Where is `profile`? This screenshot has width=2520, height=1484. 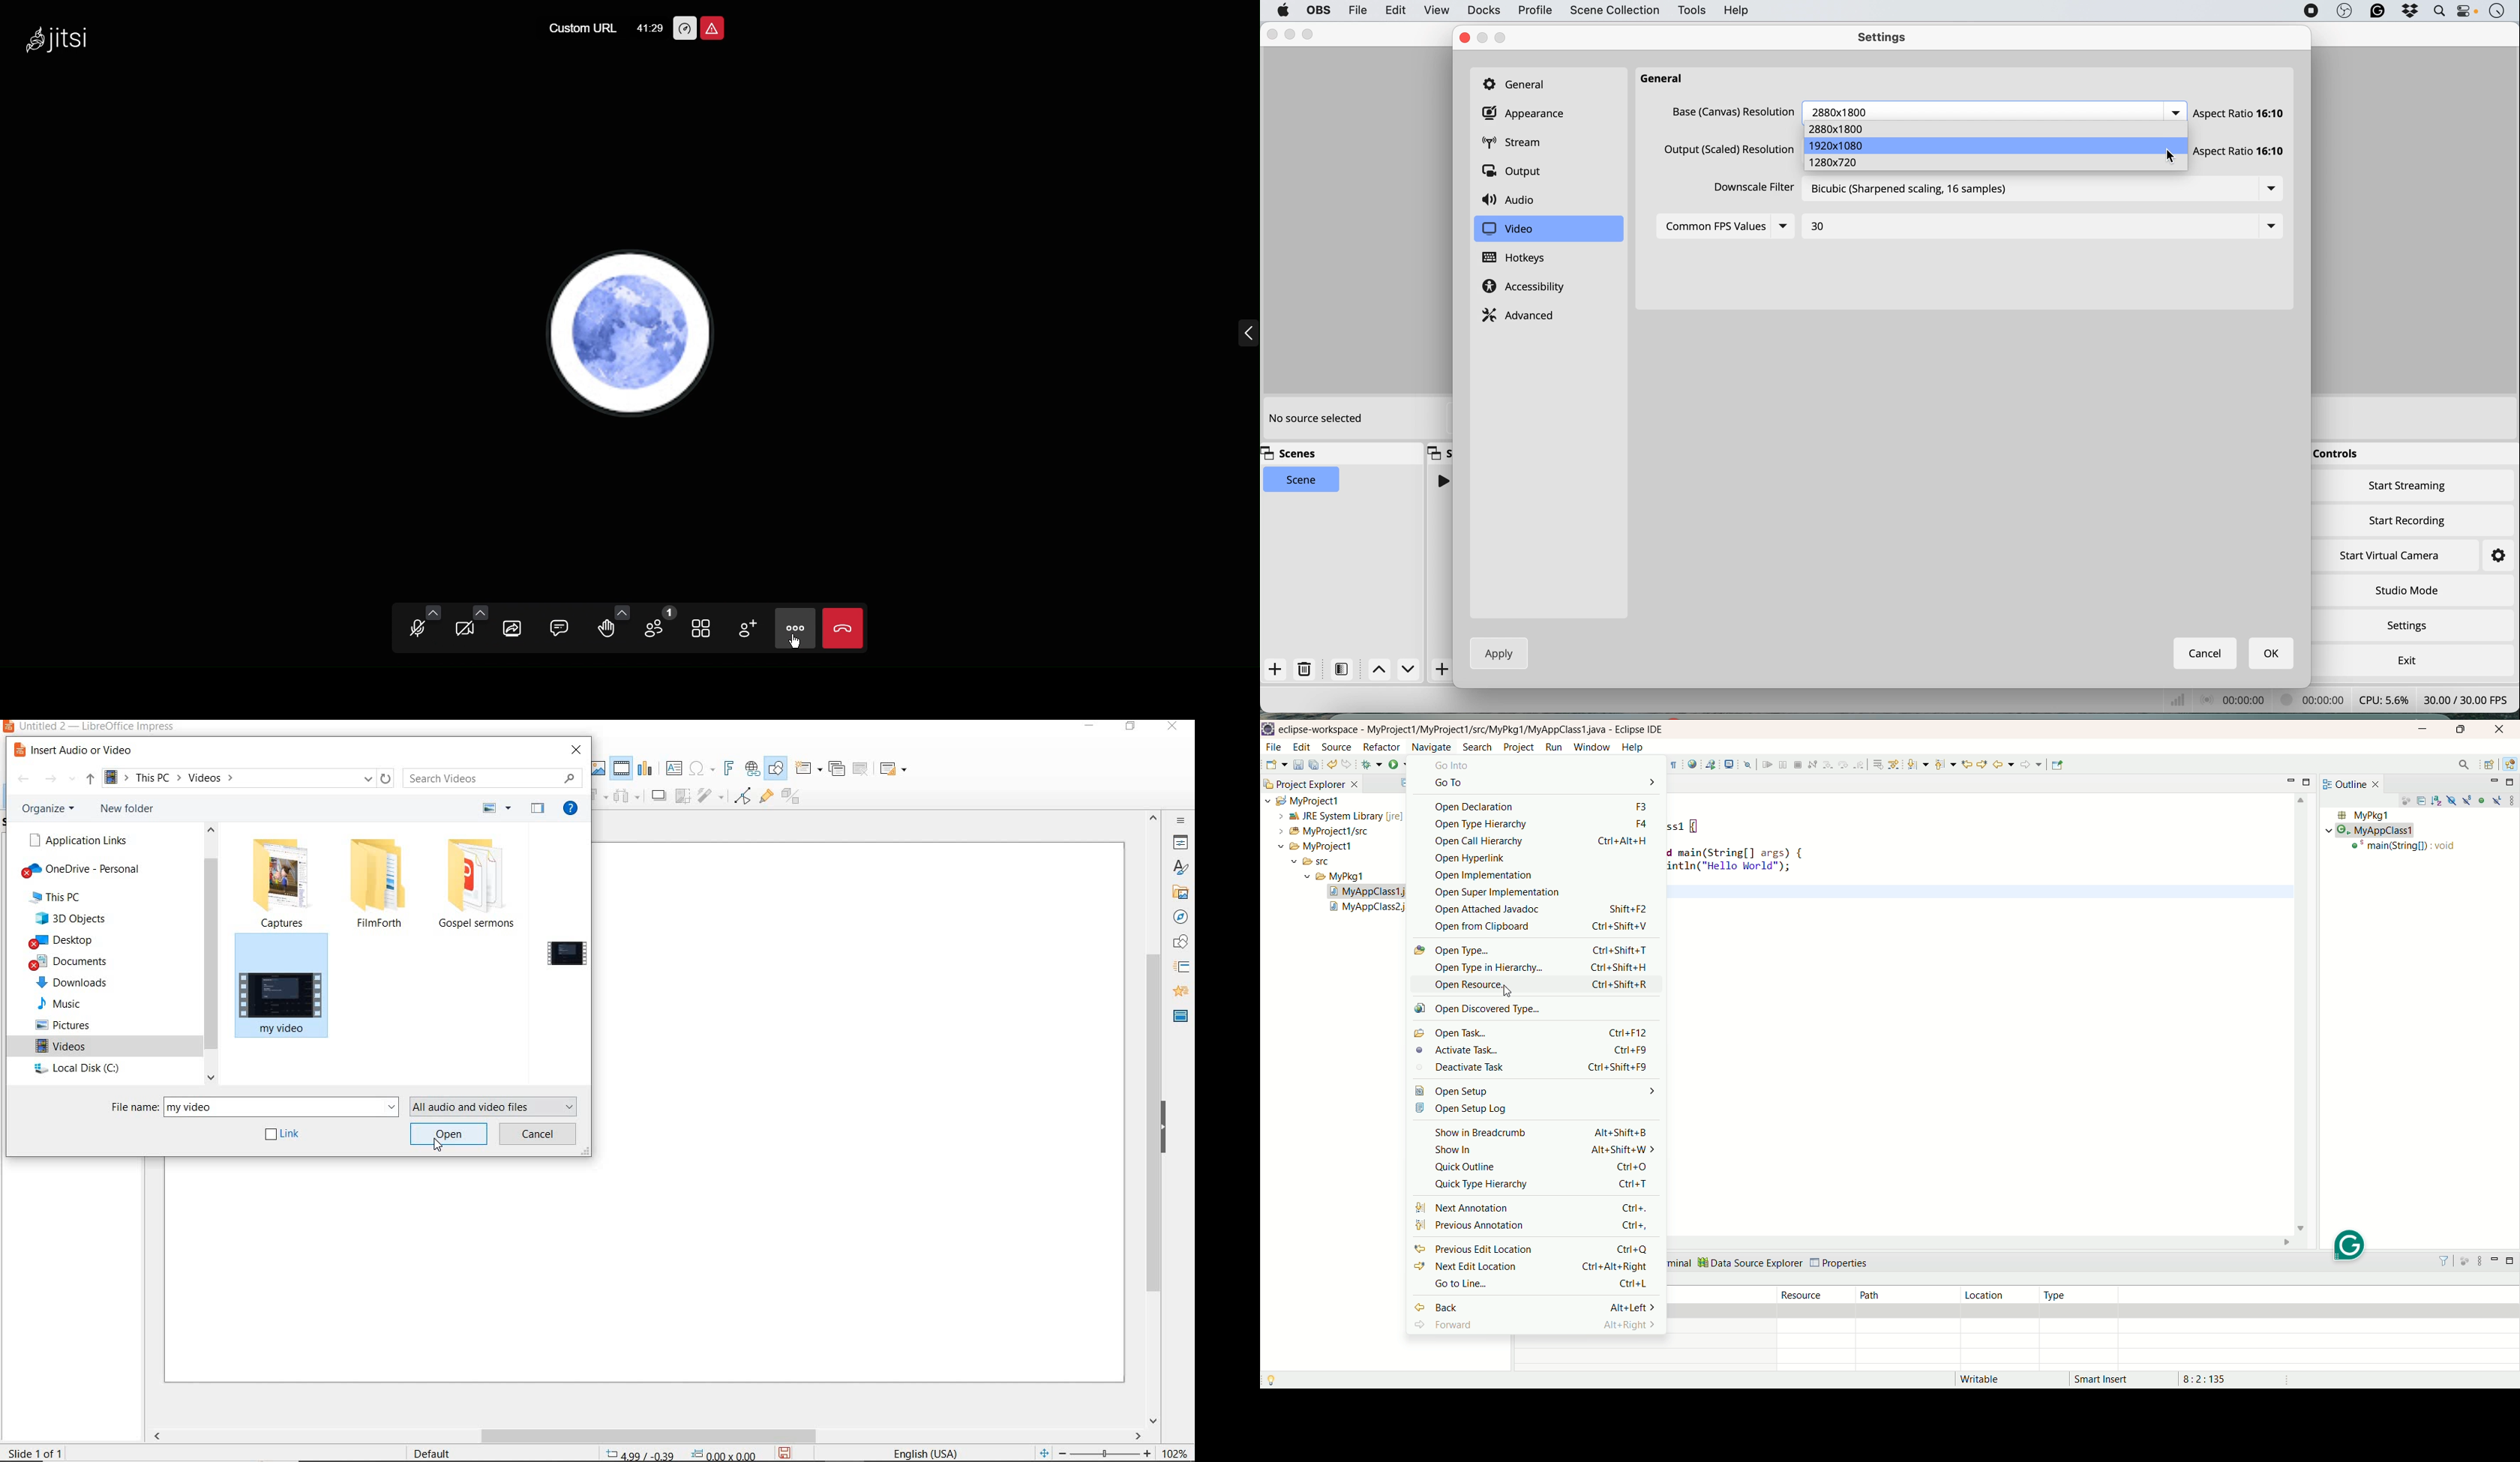
profile is located at coordinates (1535, 11).